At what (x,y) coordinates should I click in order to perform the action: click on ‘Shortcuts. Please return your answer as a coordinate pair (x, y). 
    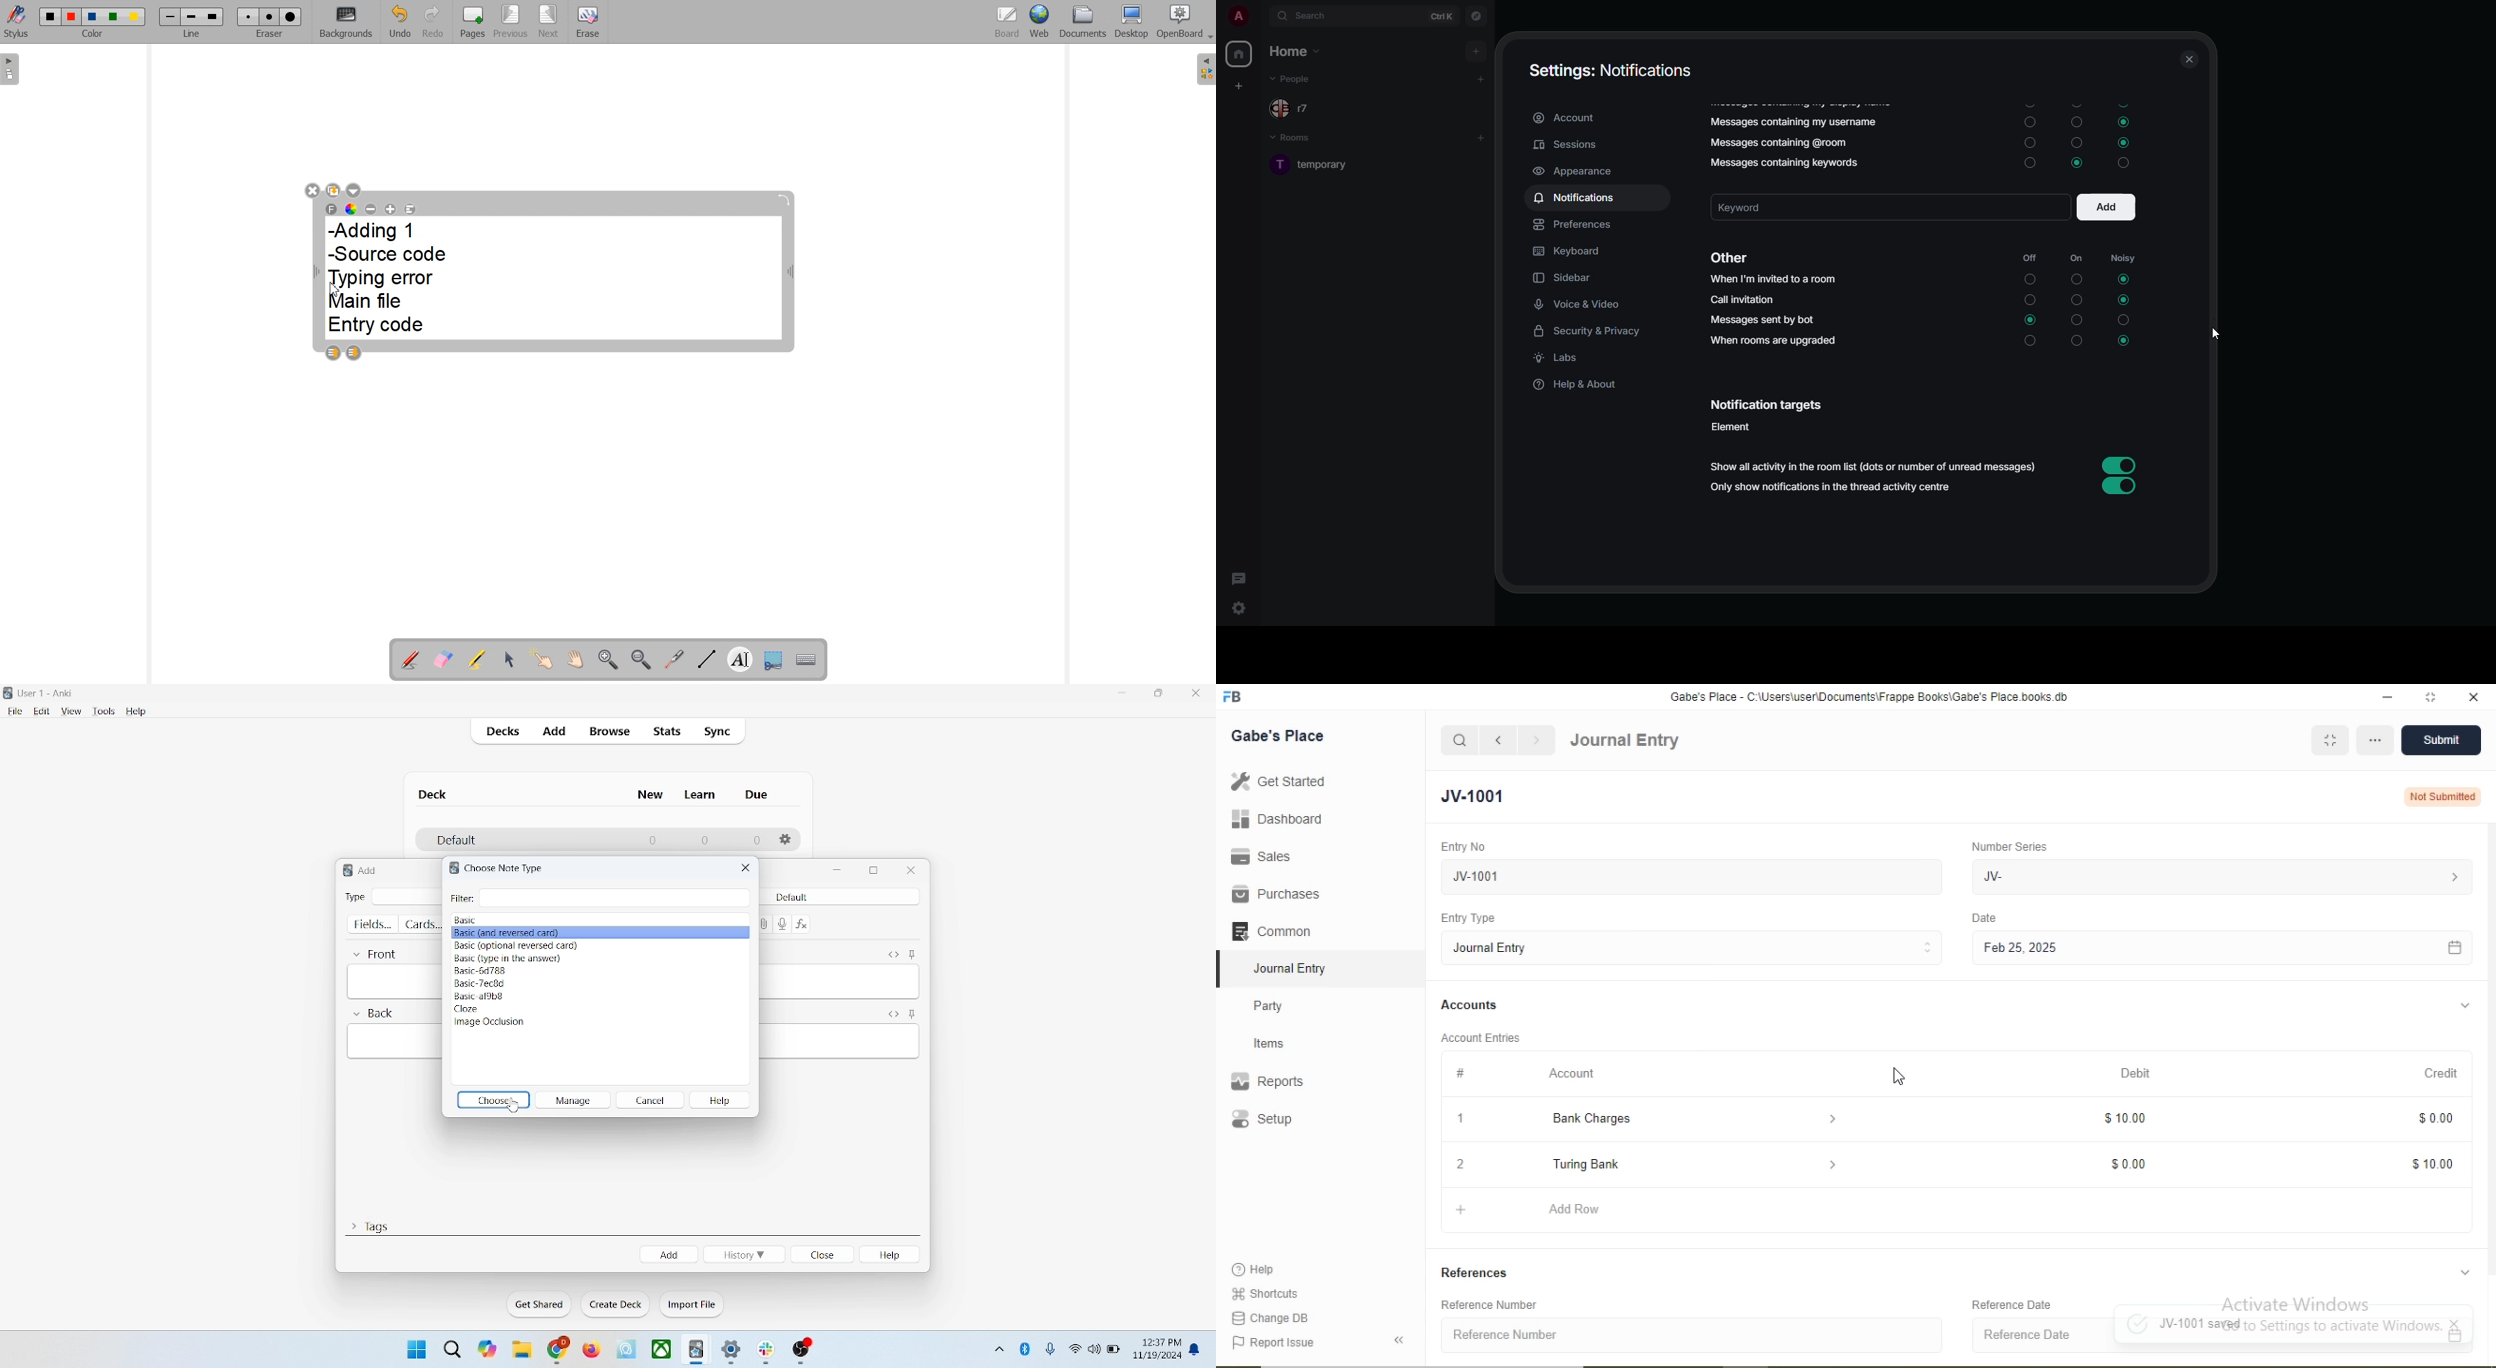
    Looking at the image, I should click on (1267, 1292).